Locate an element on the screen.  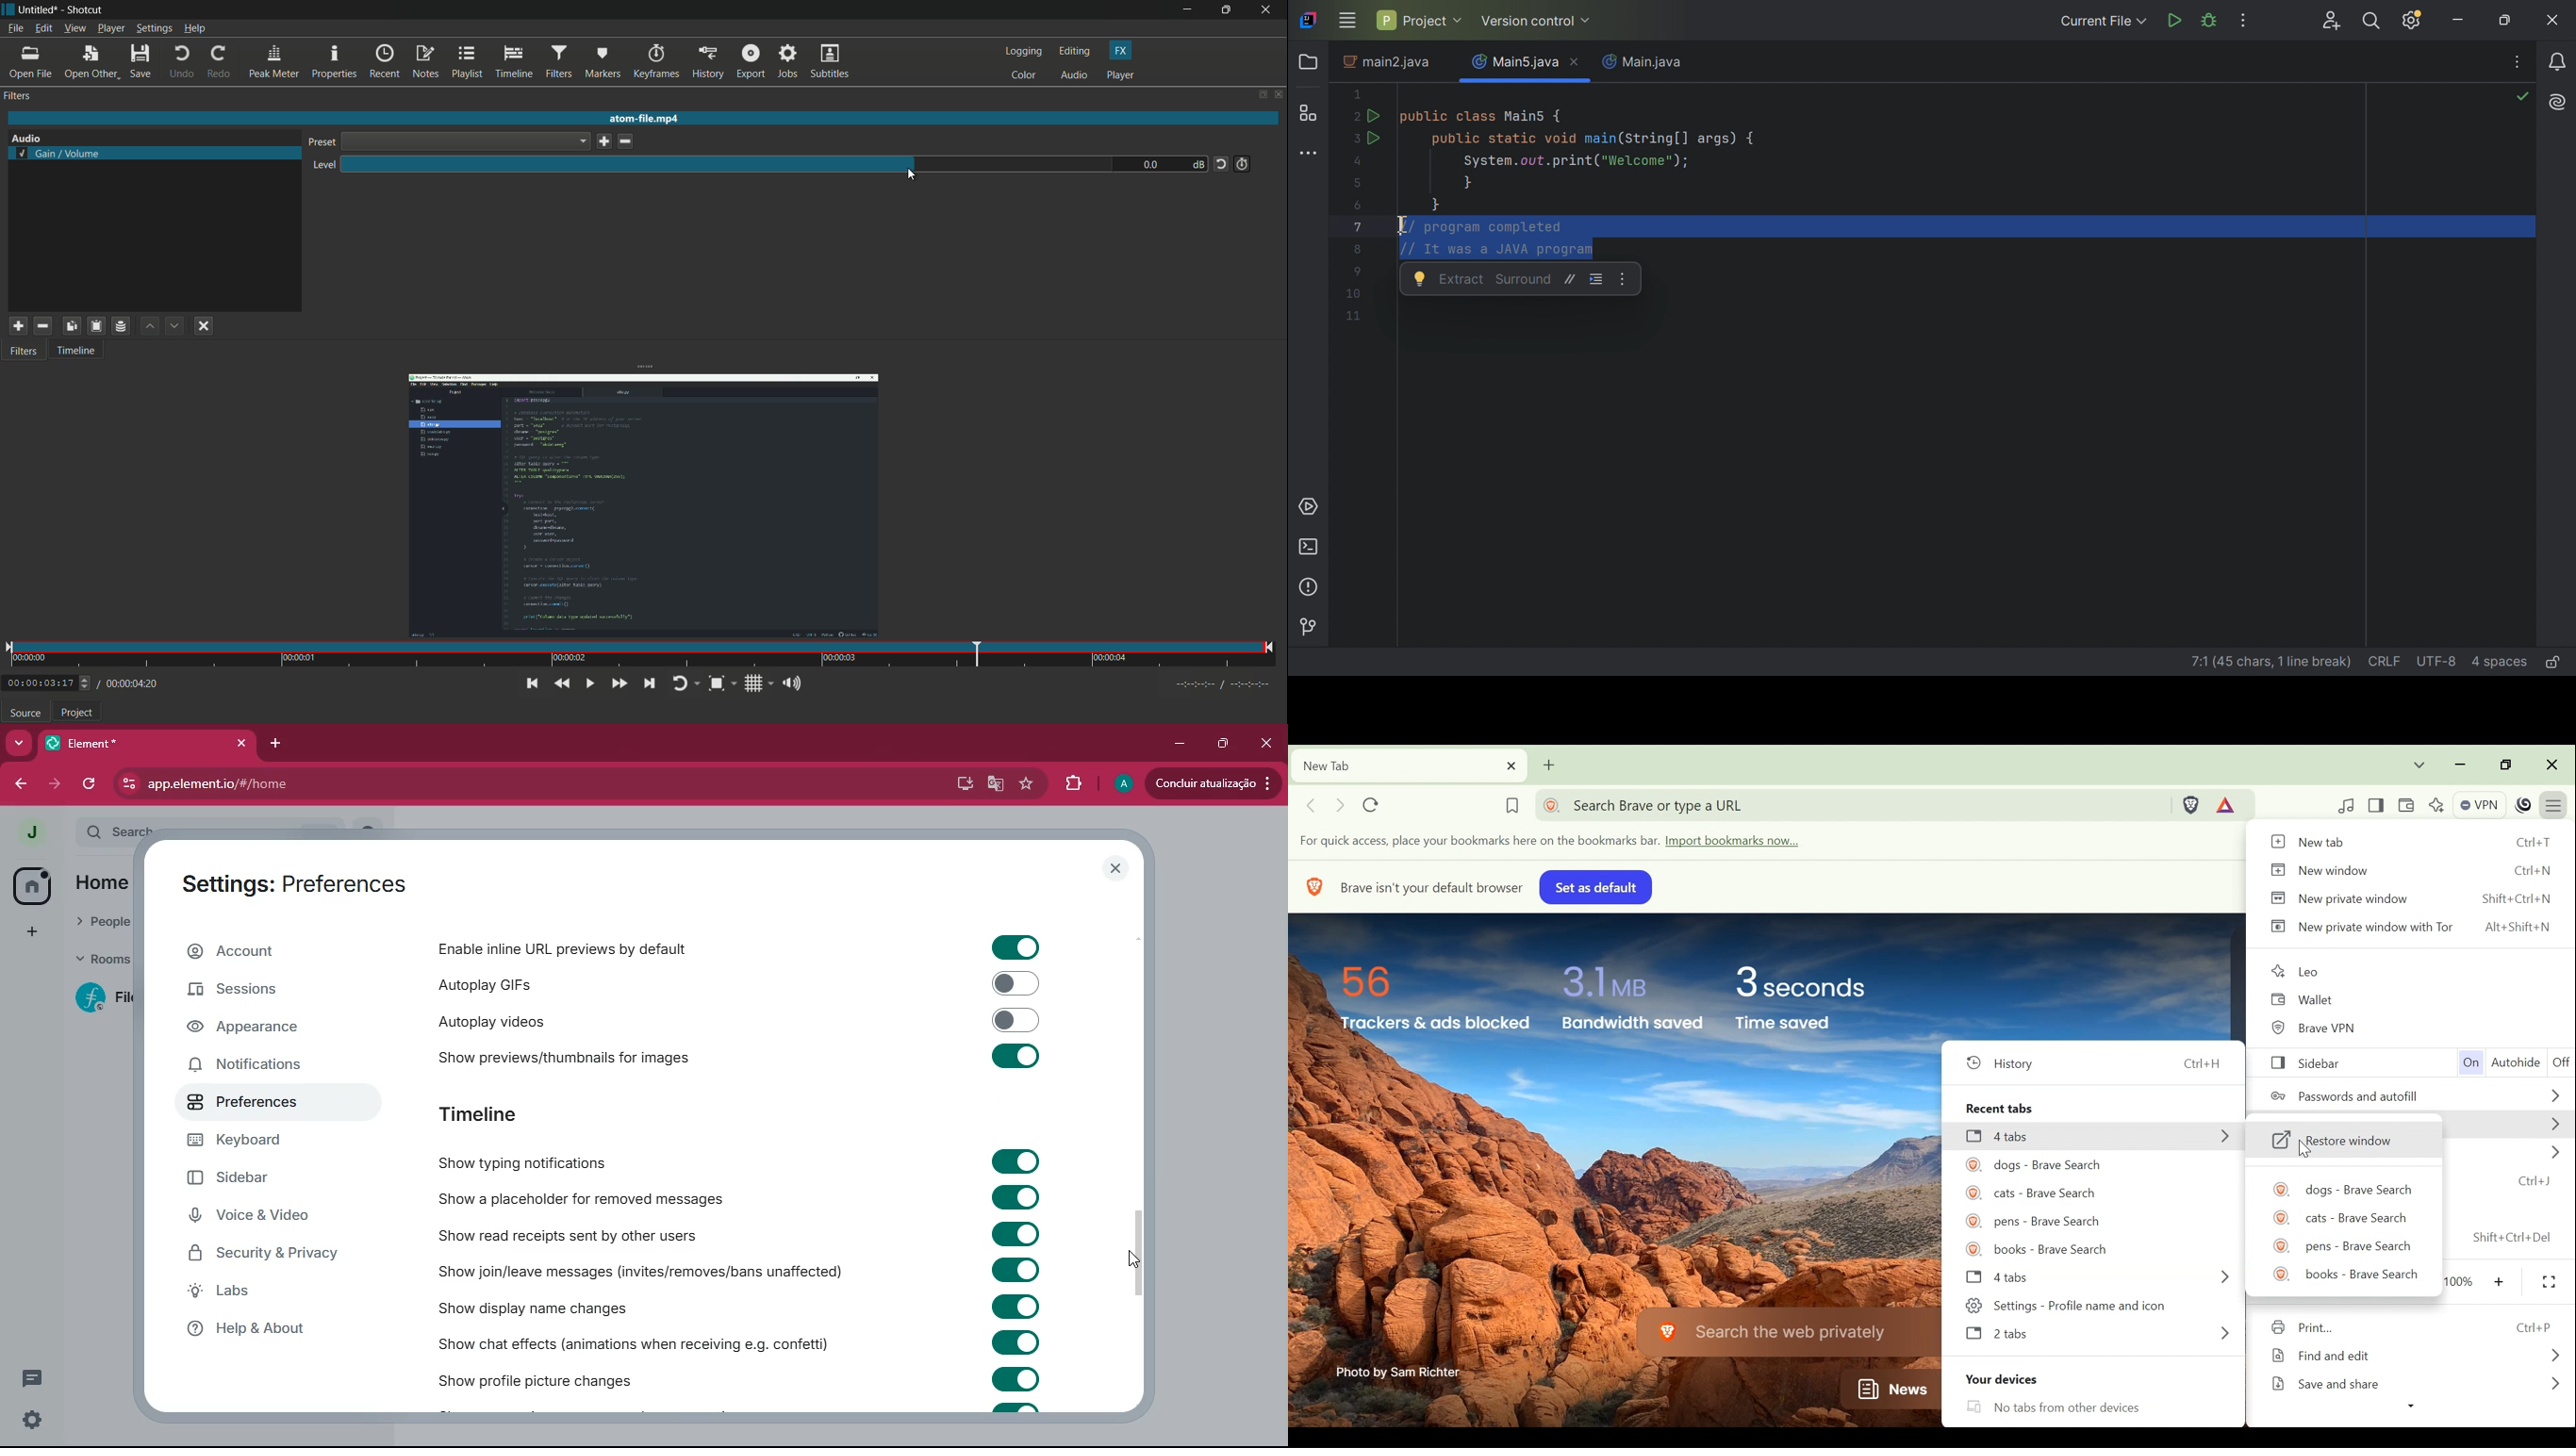
autoplay videos is located at coordinates (533, 1019).